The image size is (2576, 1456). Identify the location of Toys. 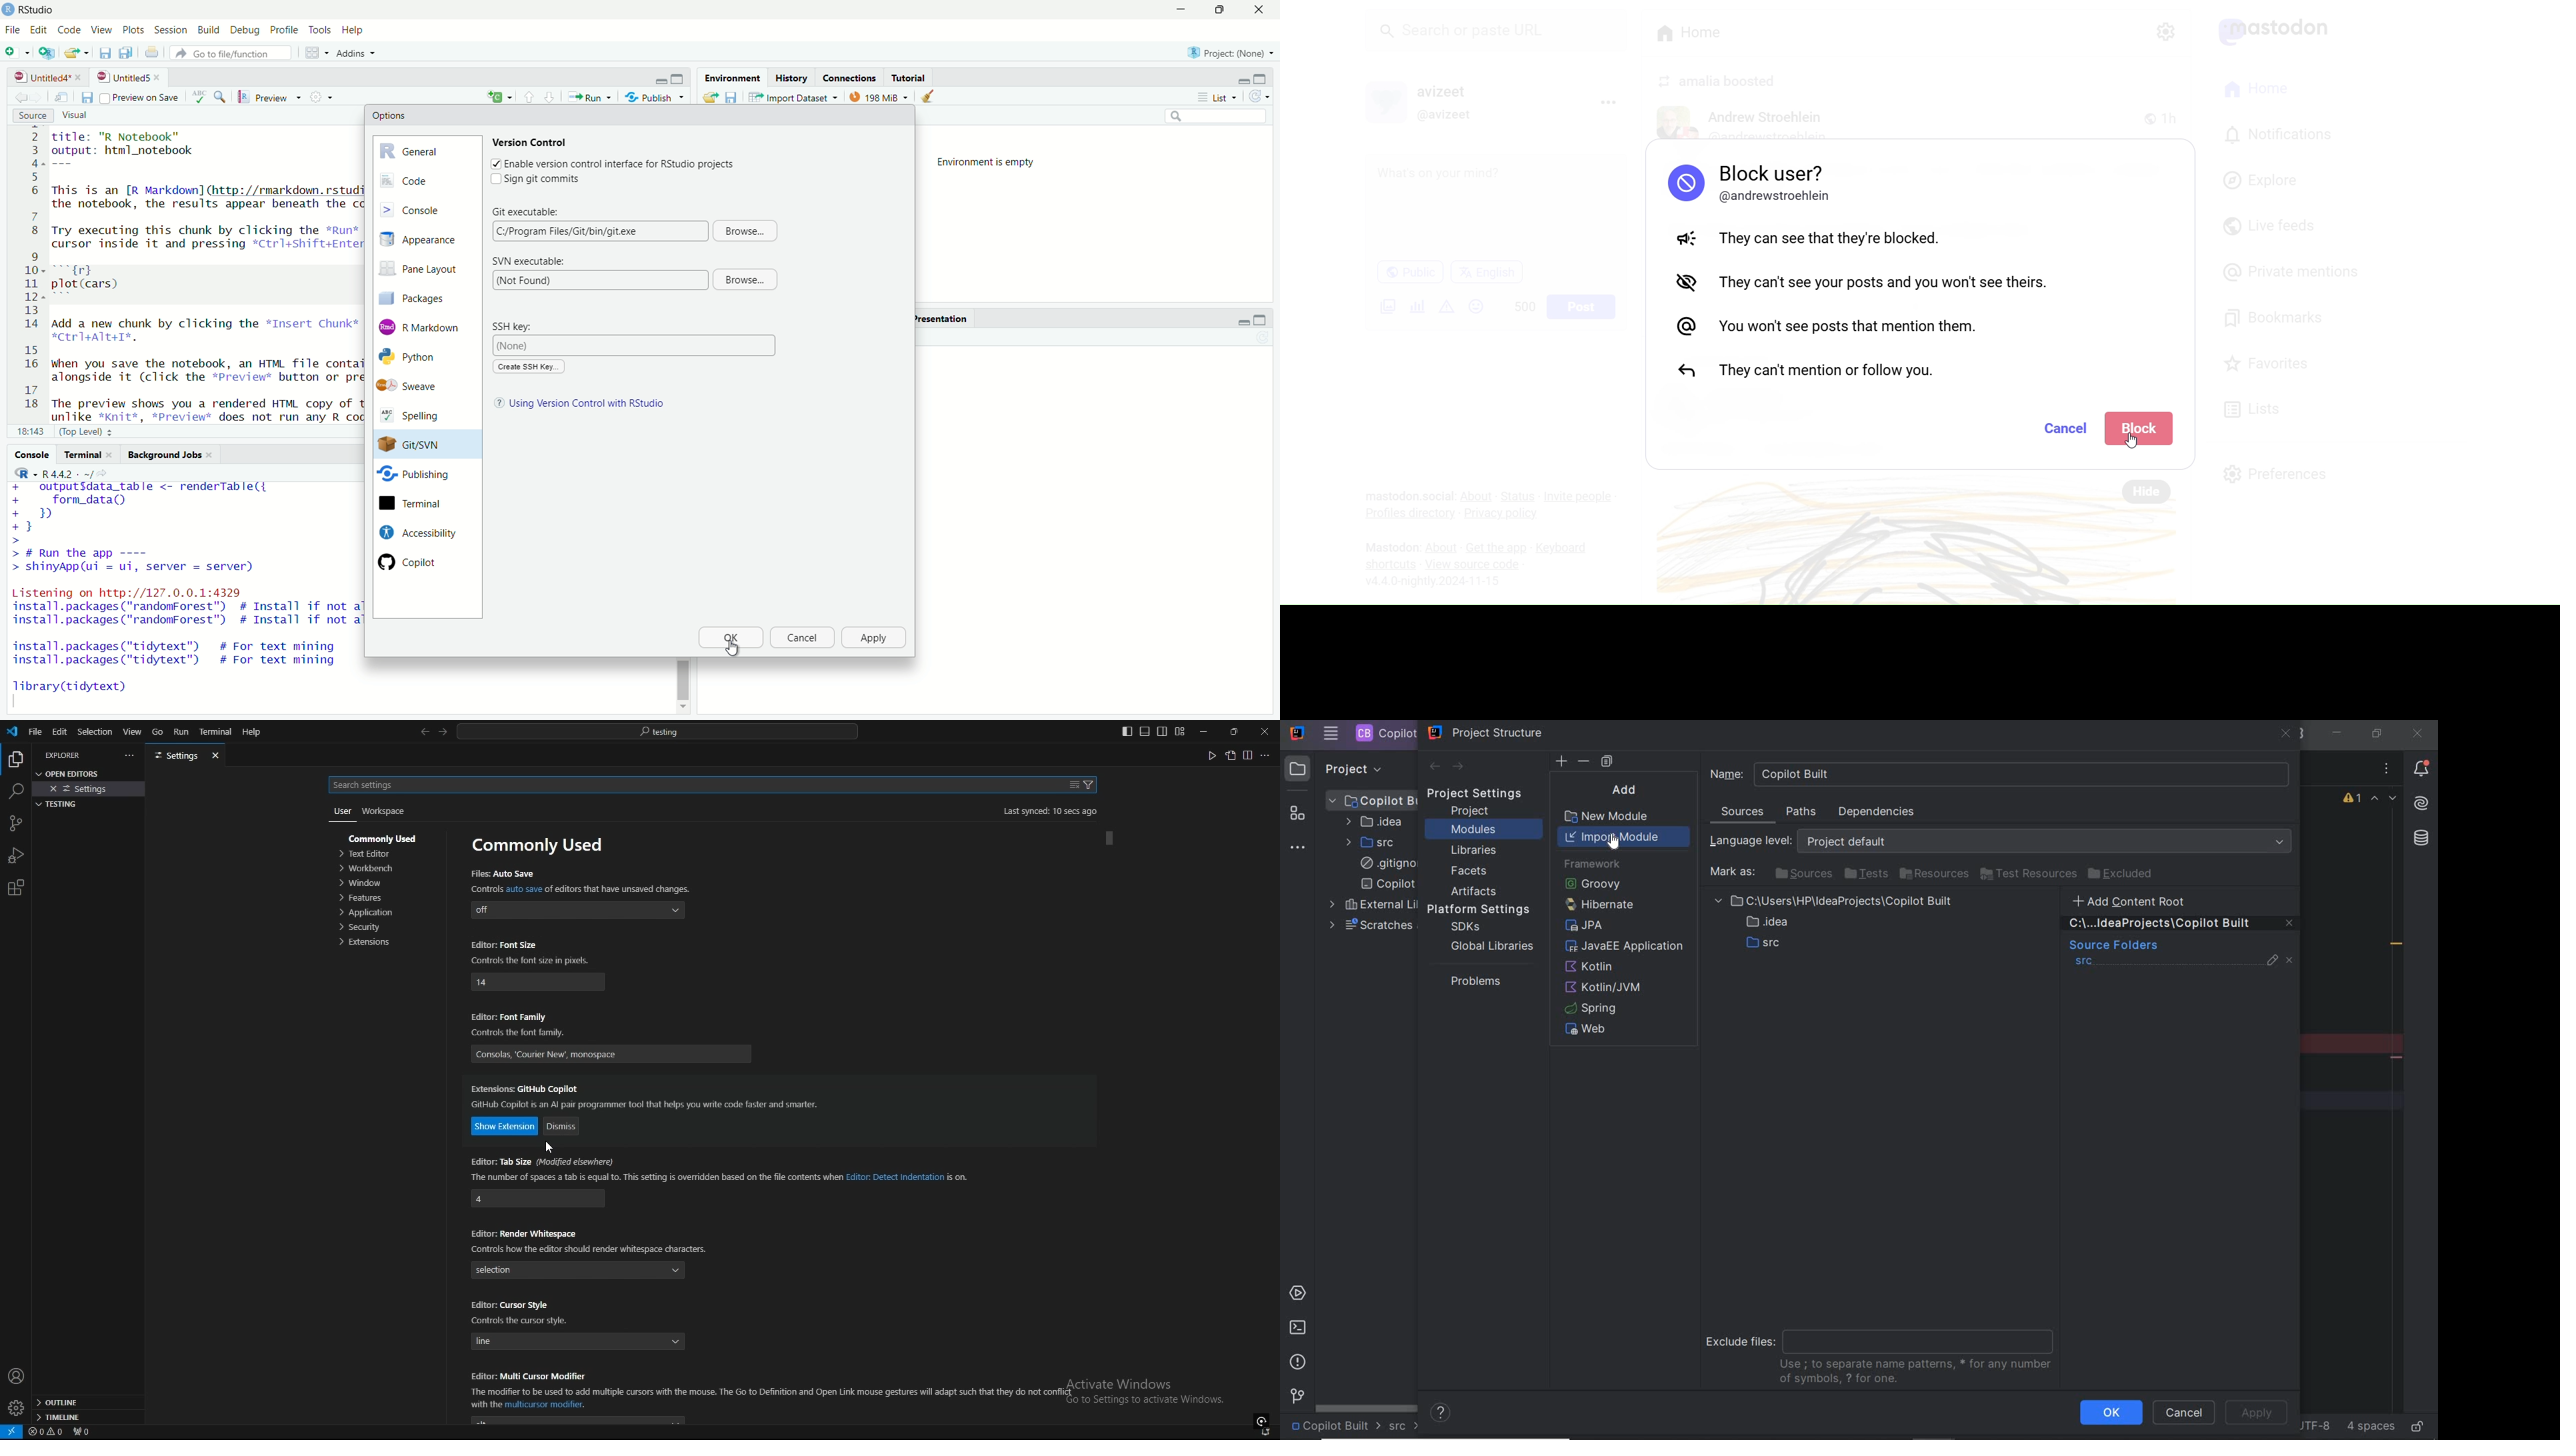
(319, 31).